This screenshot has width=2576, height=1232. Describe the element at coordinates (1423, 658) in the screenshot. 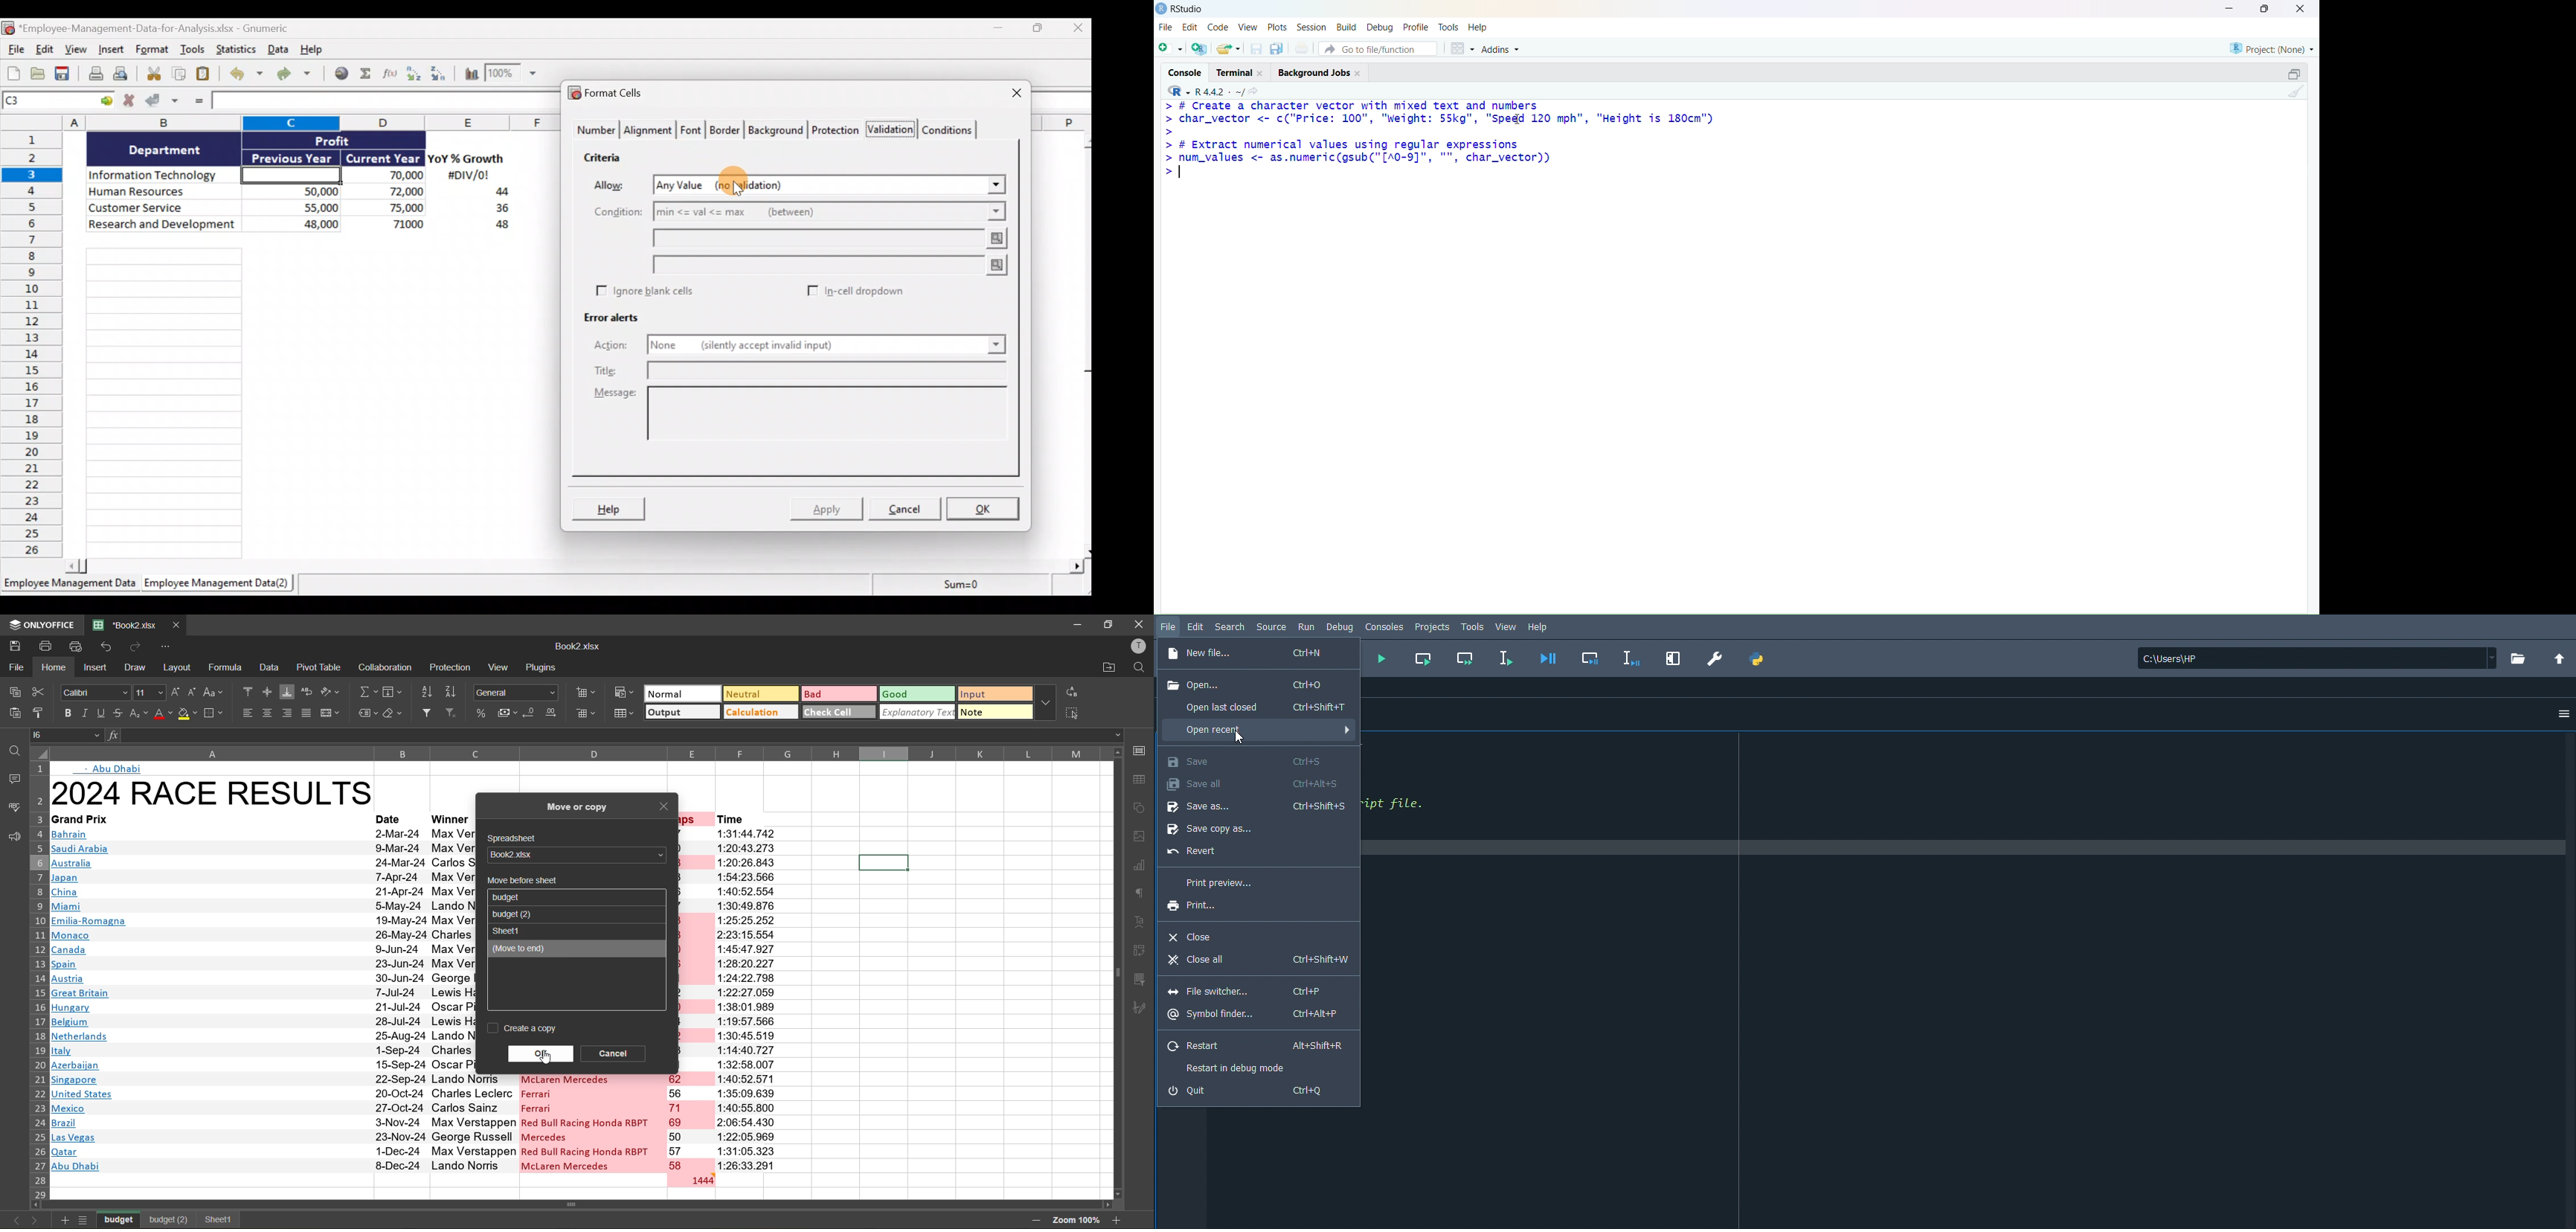

I see `Run current cell` at that location.